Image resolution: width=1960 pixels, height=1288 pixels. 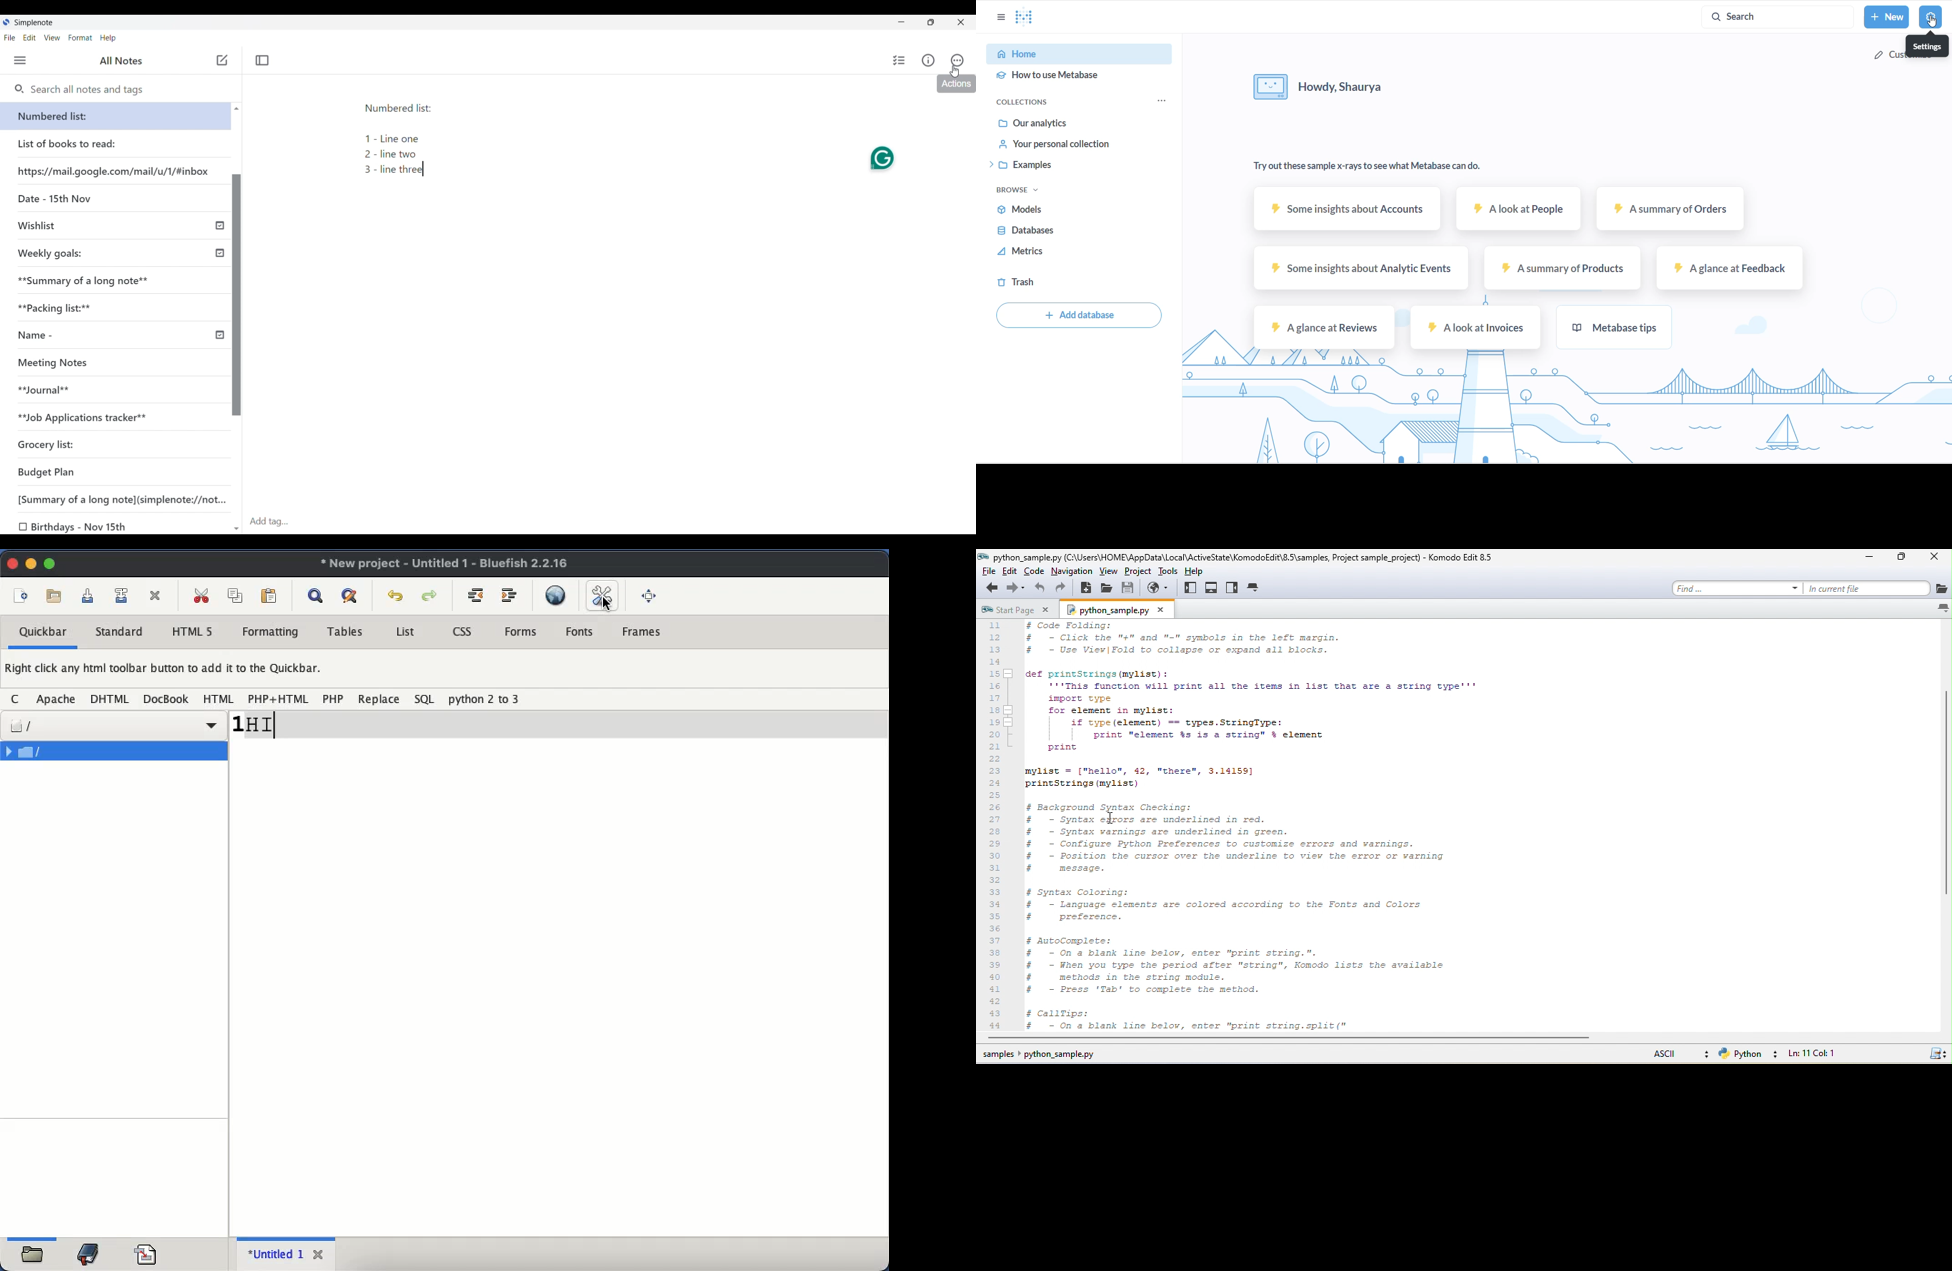 I want to click on back, so click(x=989, y=588).